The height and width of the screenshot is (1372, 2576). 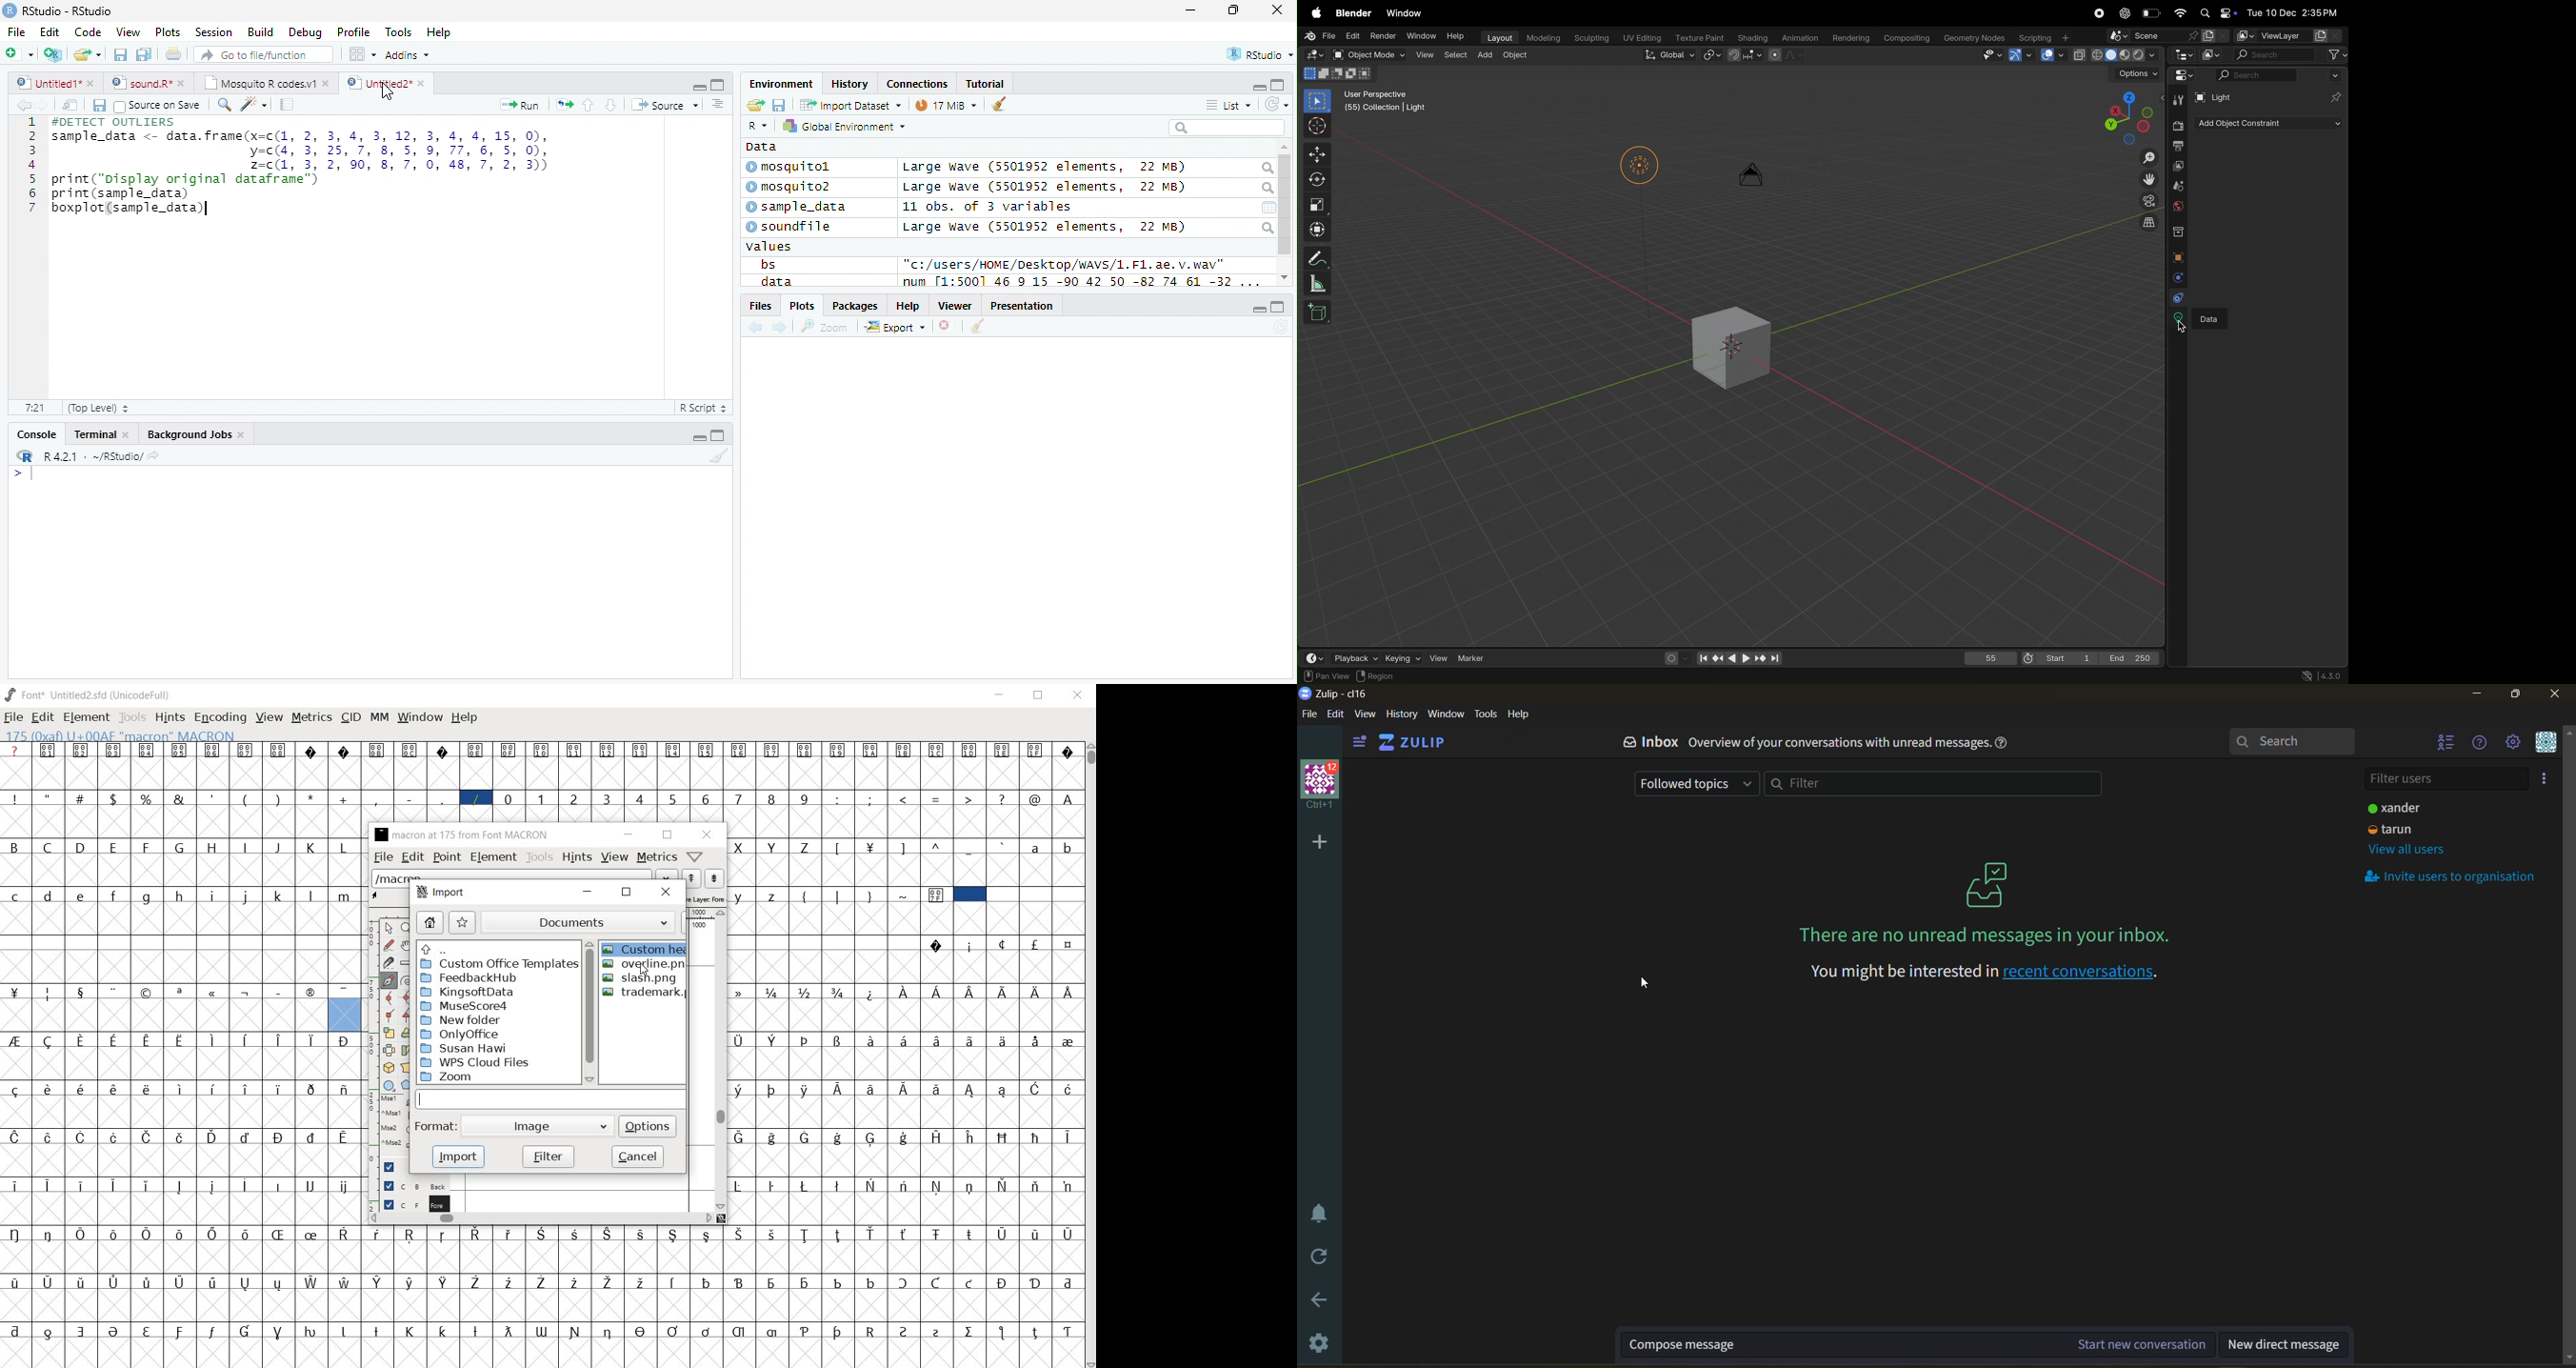 What do you see at coordinates (50, 993) in the screenshot?
I see `Symbol` at bounding box center [50, 993].